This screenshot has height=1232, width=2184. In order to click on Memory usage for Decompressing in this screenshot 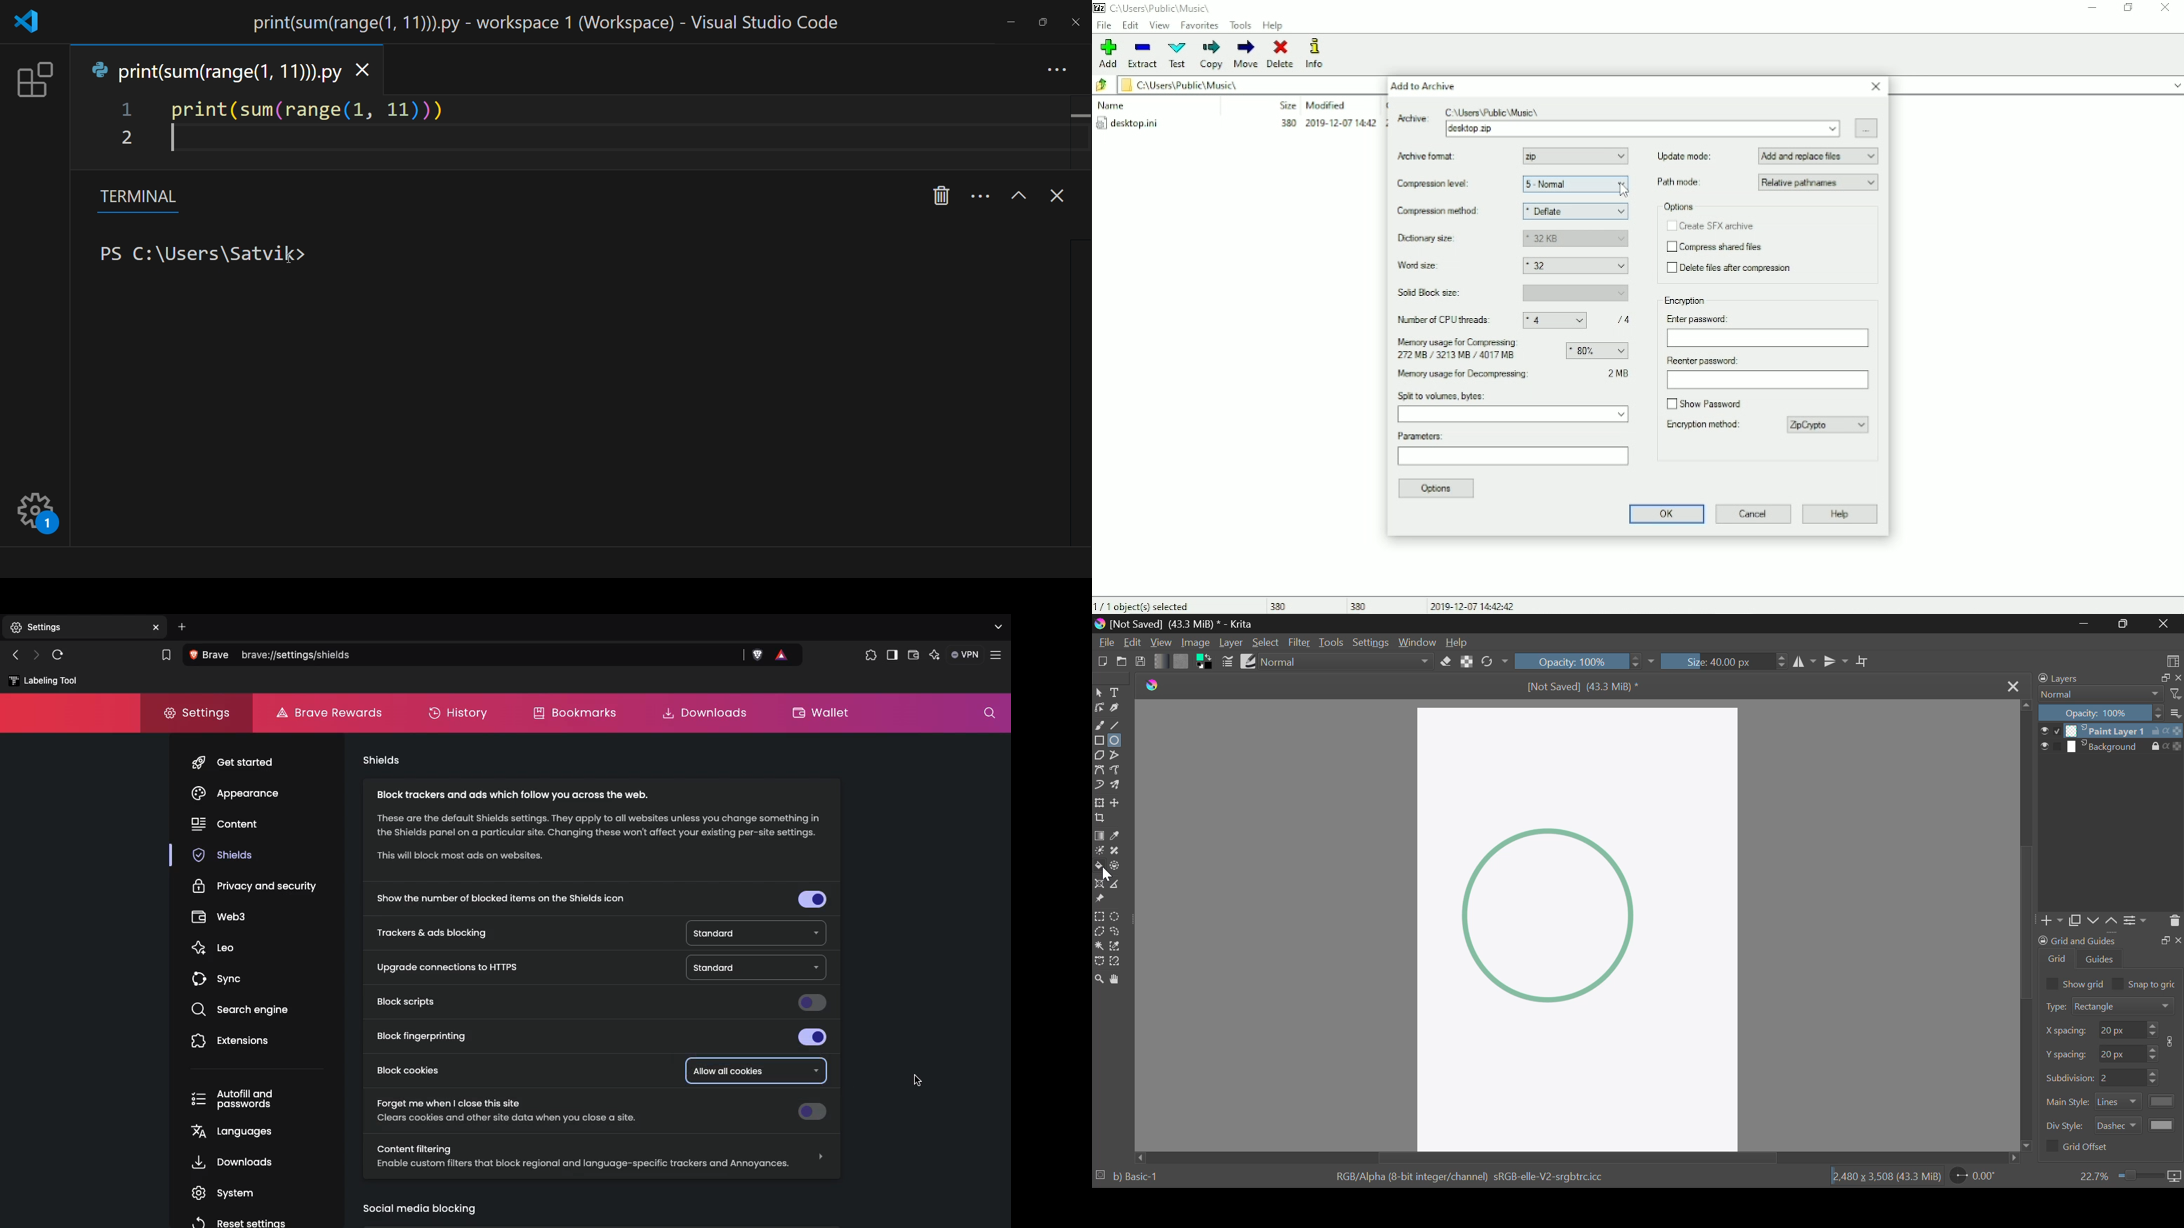, I will do `click(1494, 376)`.